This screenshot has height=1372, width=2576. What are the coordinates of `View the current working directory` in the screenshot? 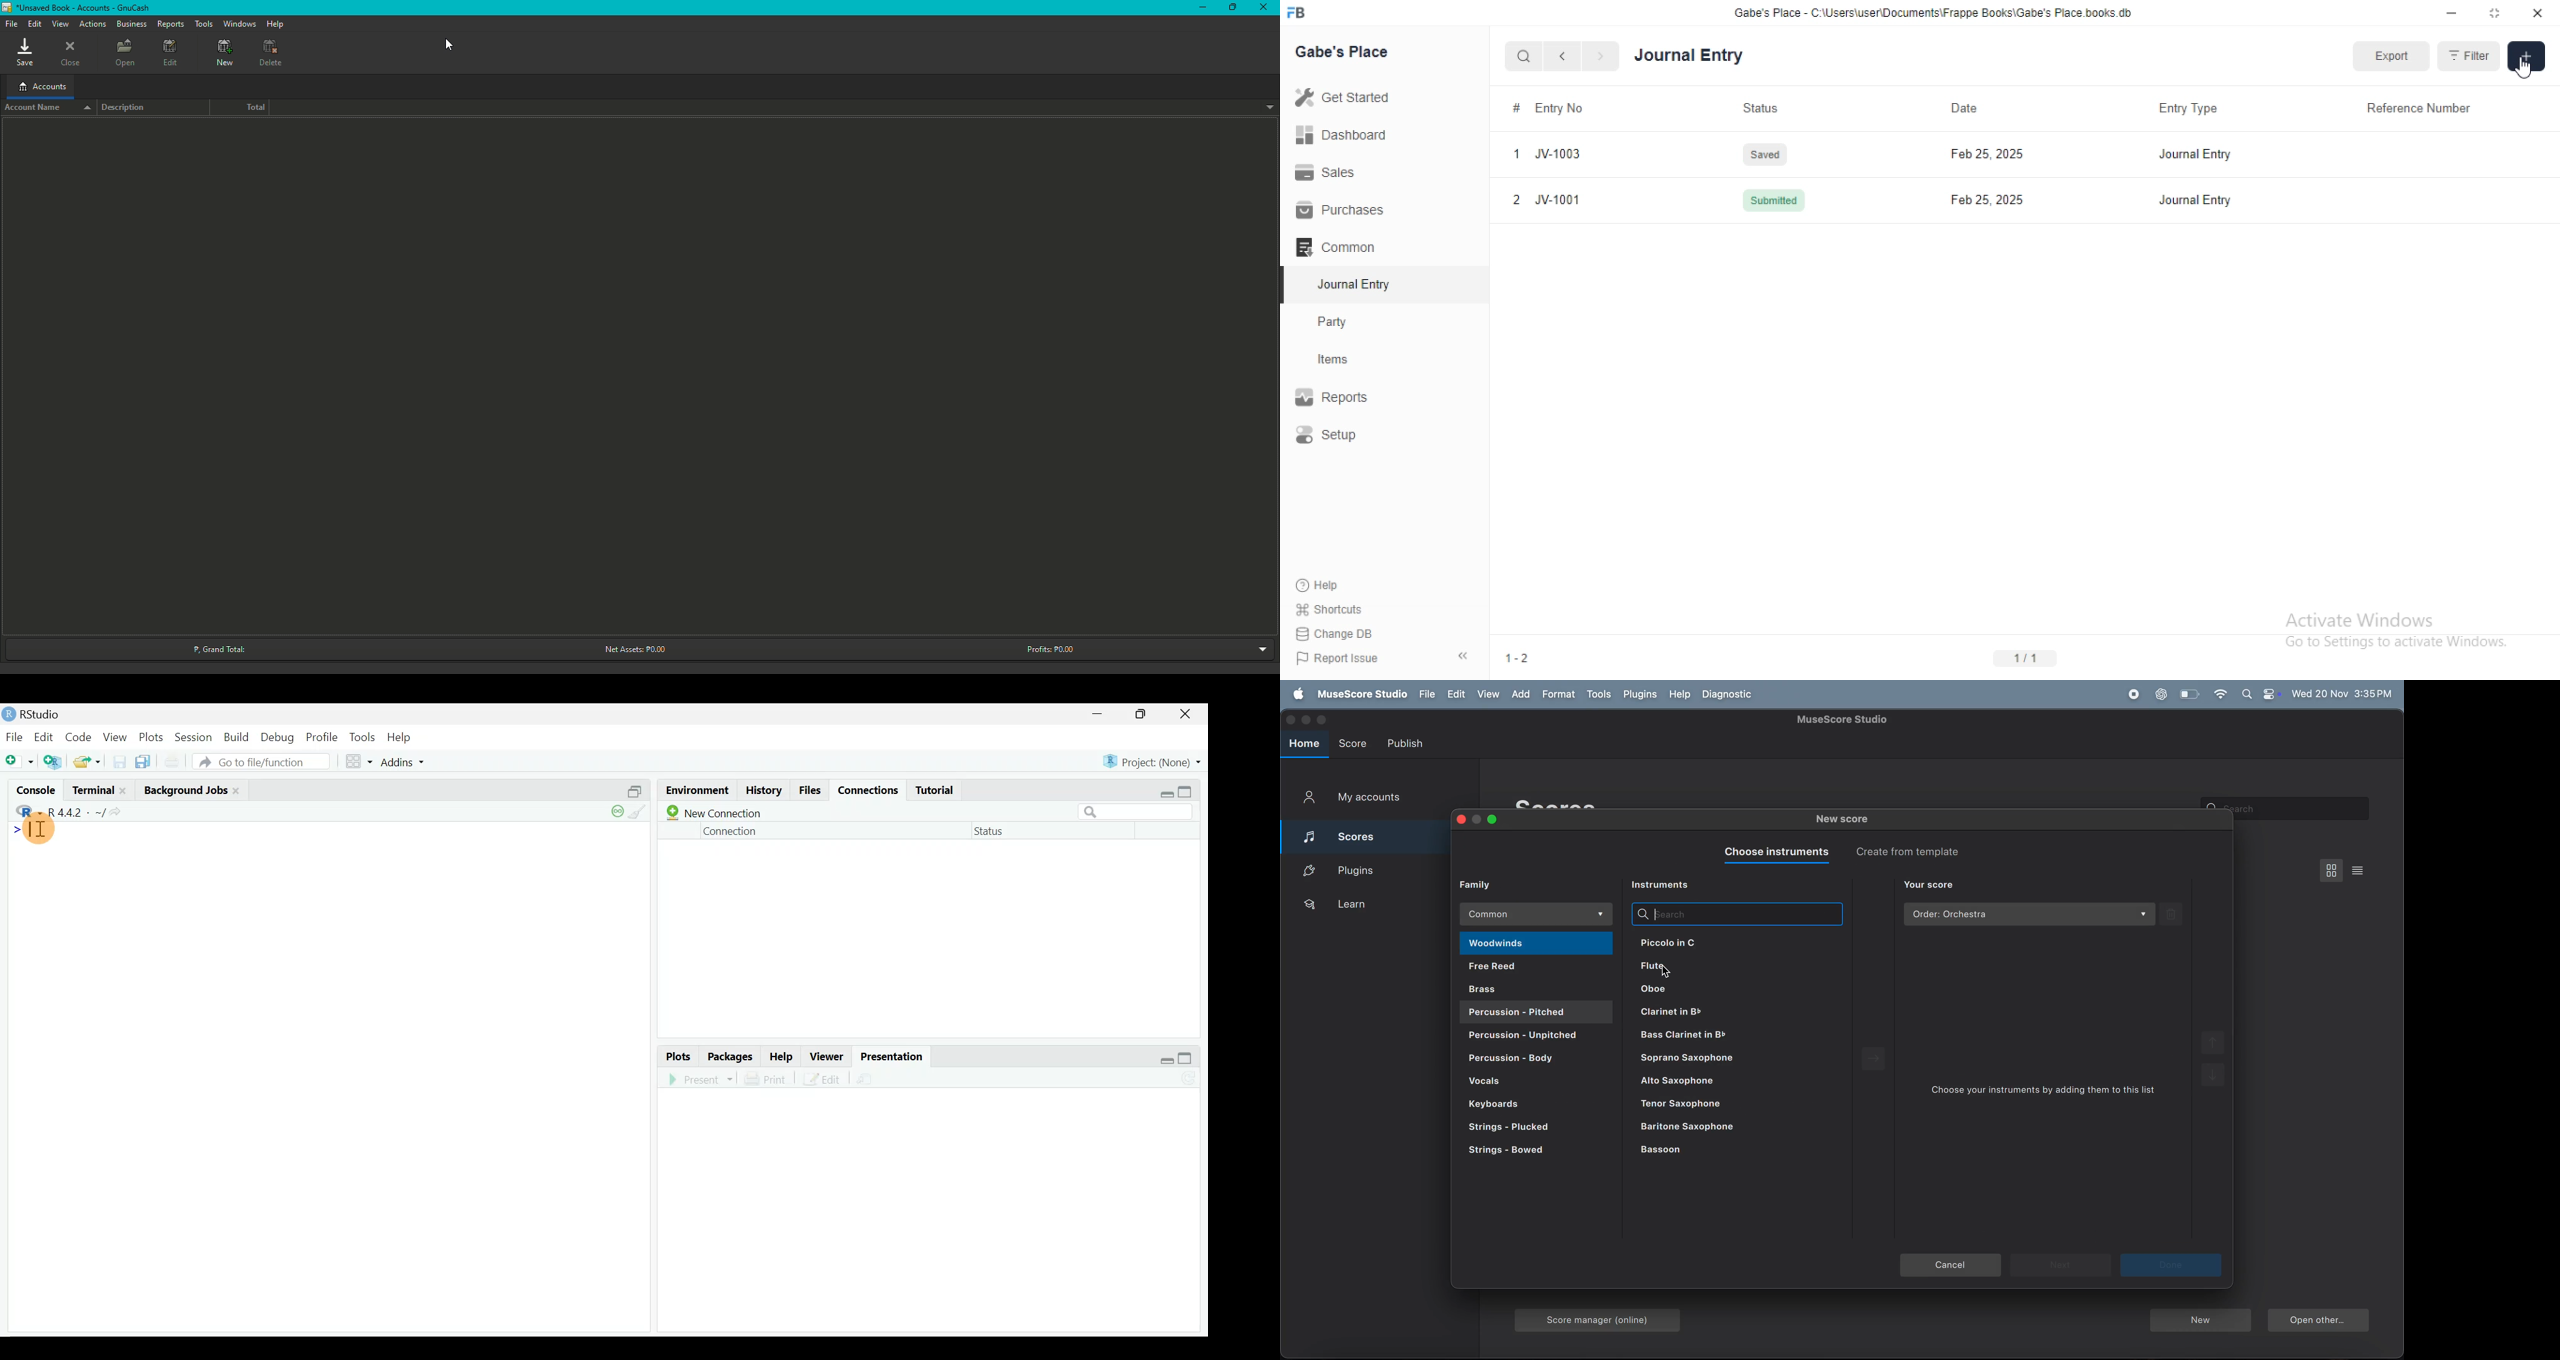 It's located at (123, 811).